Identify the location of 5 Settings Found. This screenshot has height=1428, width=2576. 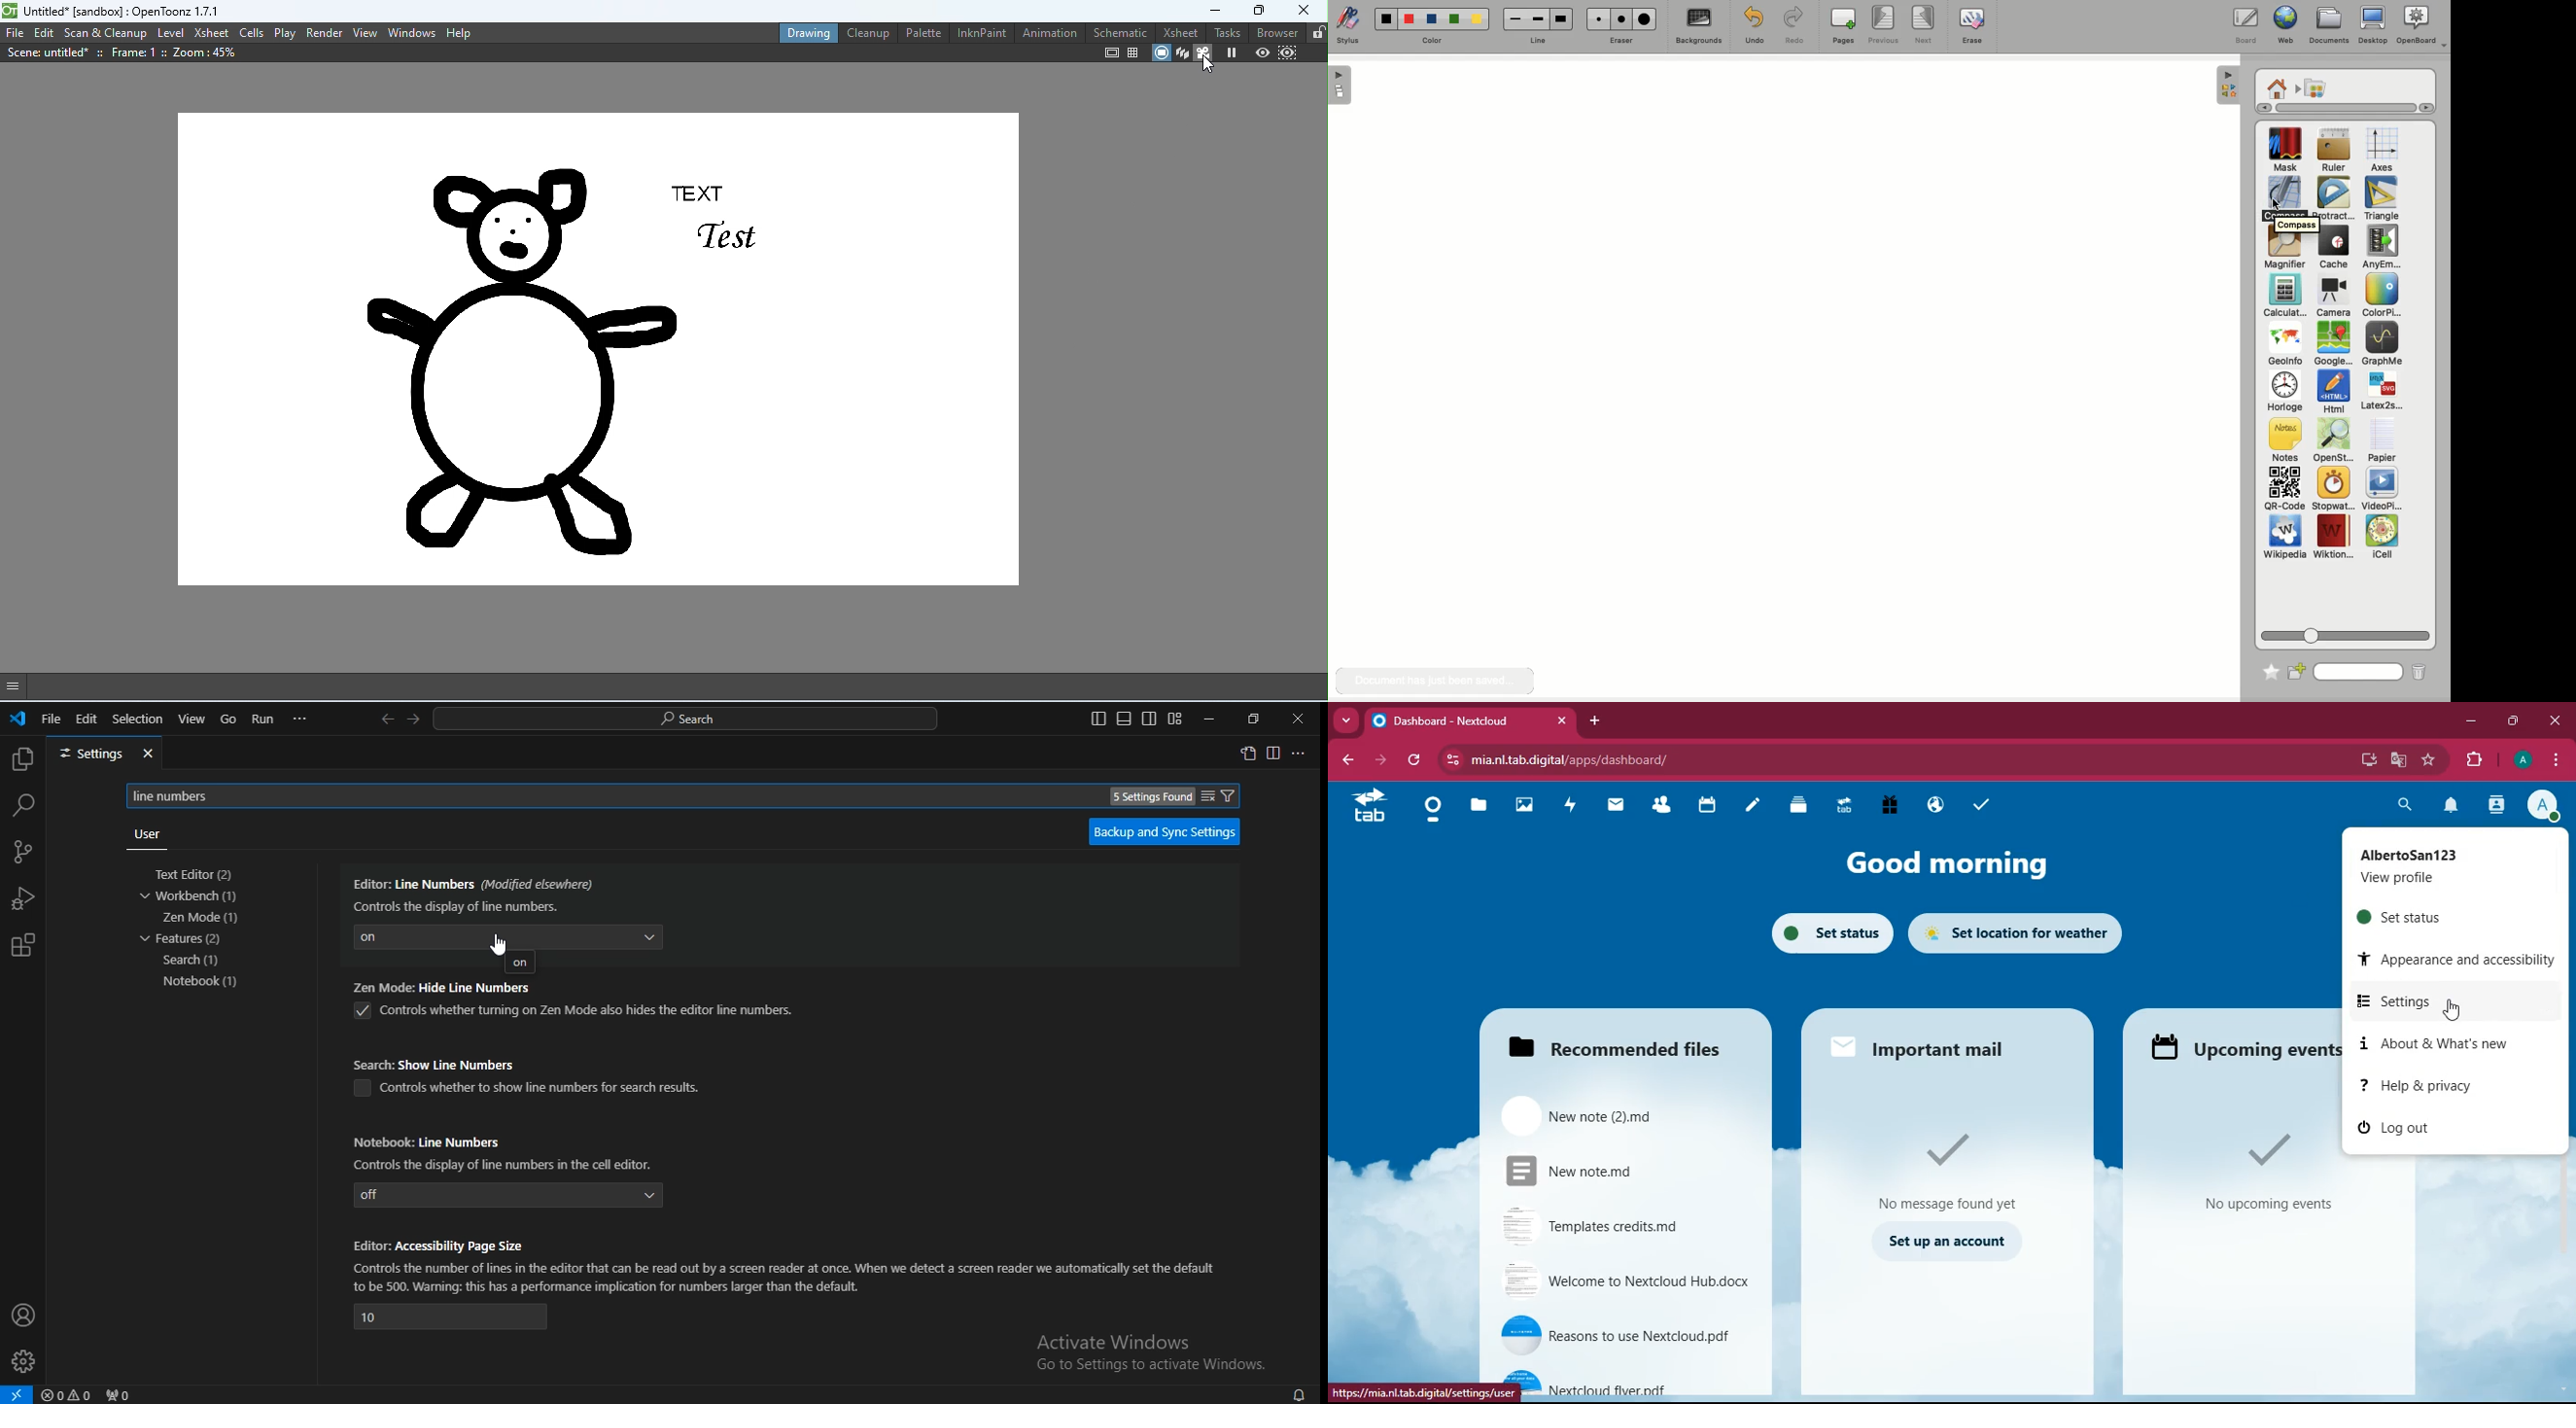
(1152, 797).